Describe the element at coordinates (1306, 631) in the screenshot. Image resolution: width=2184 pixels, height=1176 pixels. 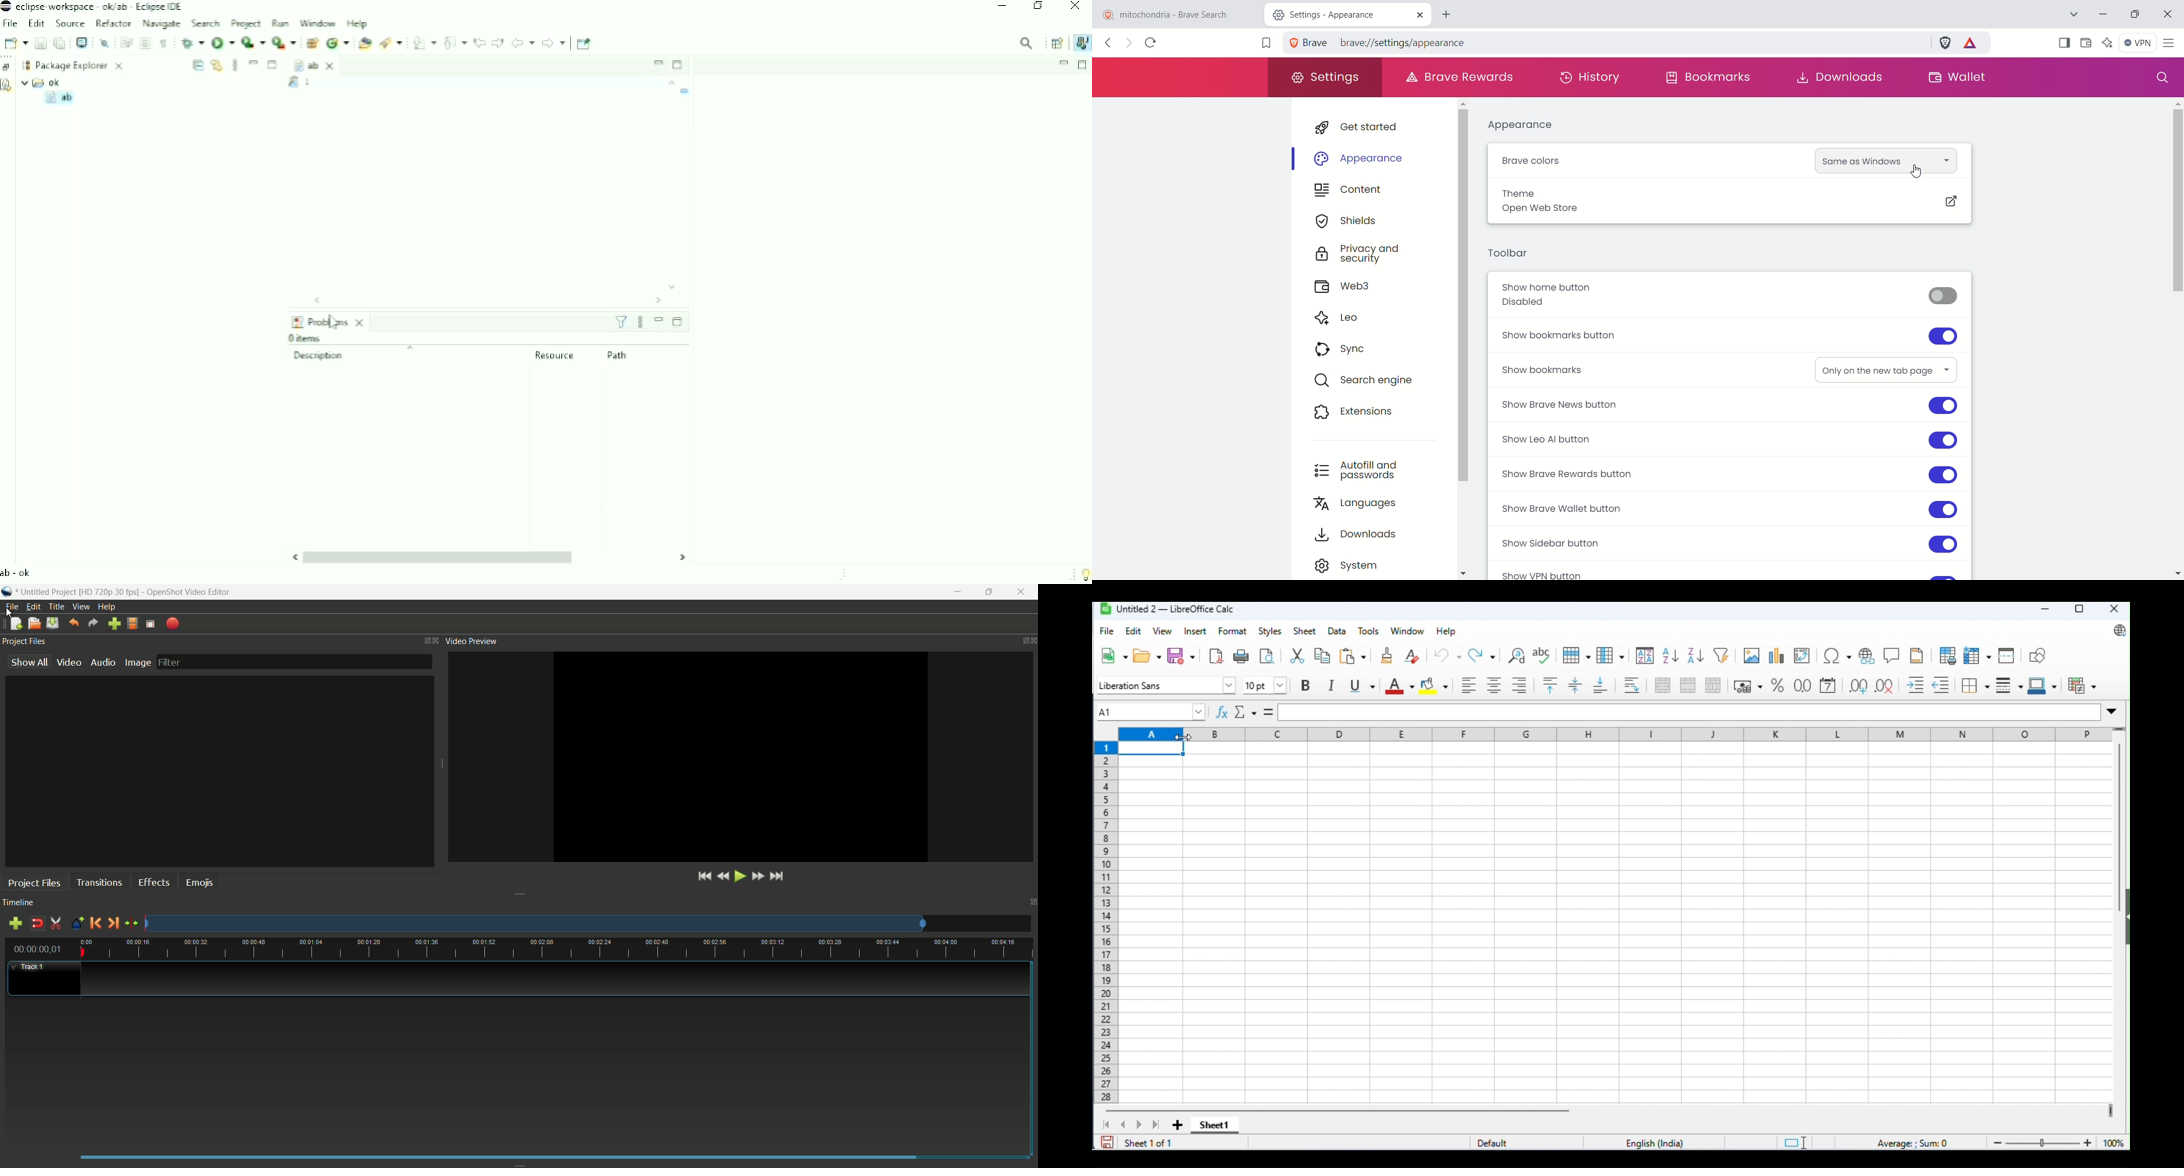
I see `sheet` at that location.